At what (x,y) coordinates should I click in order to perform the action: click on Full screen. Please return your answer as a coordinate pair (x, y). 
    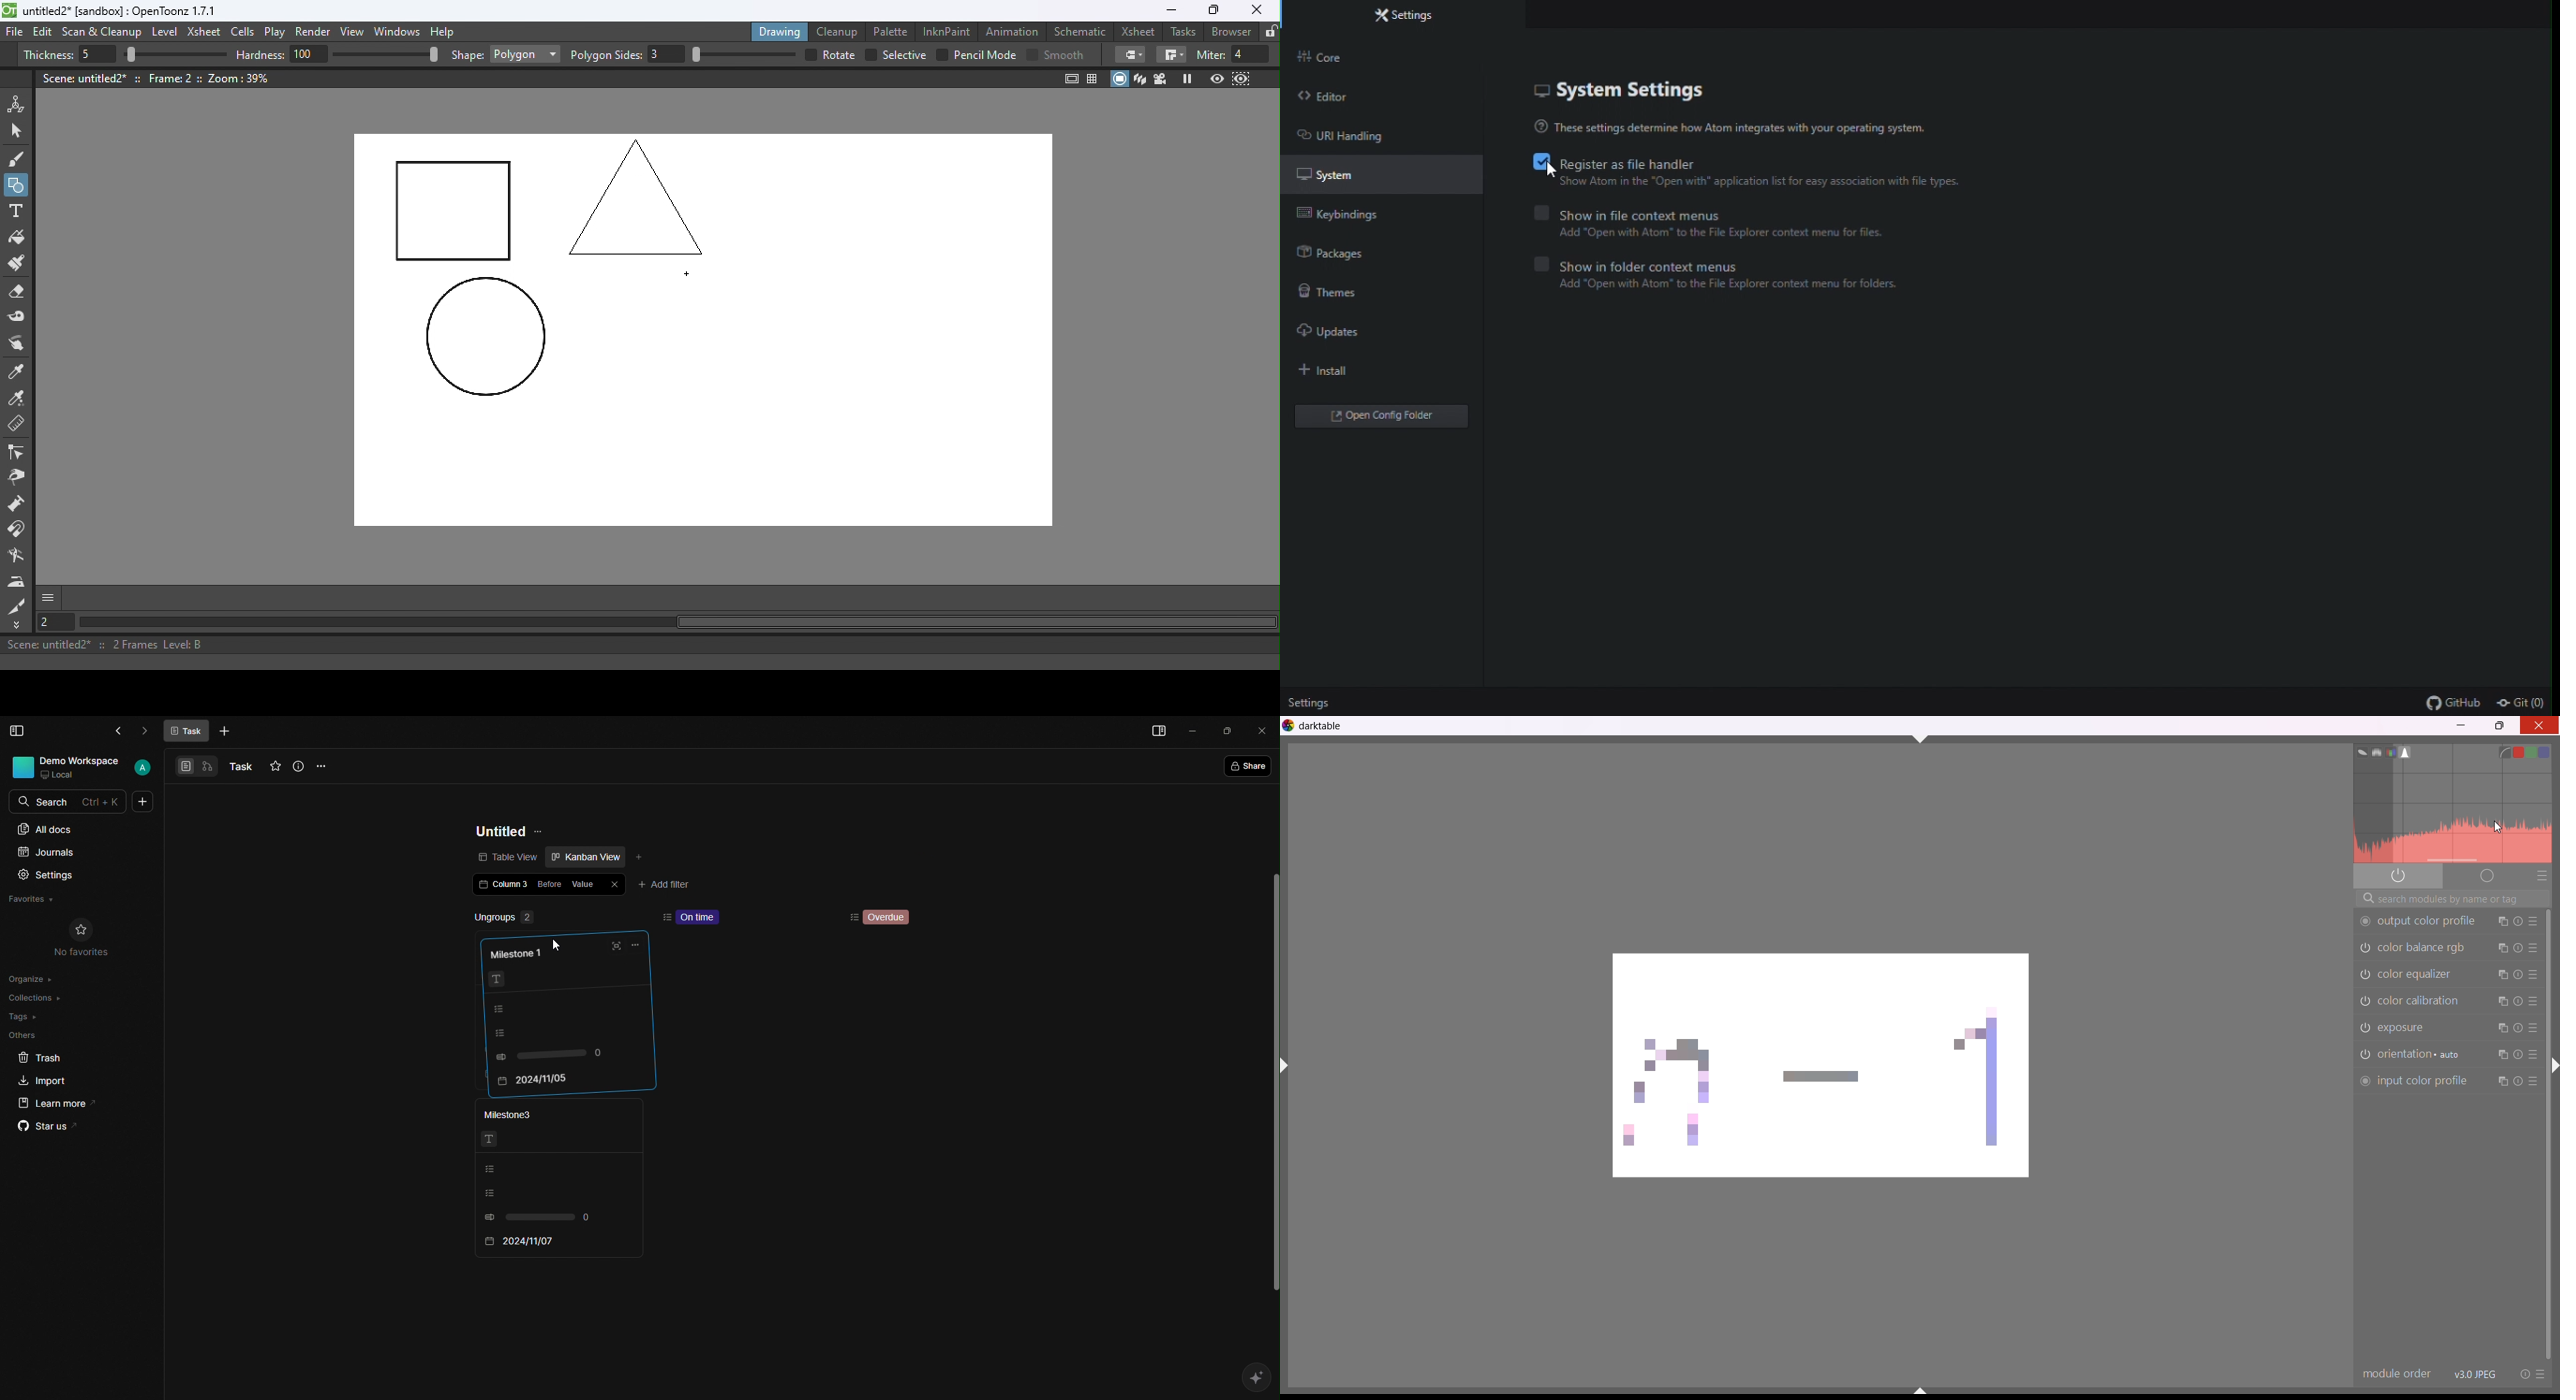
    Looking at the image, I should click on (611, 946).